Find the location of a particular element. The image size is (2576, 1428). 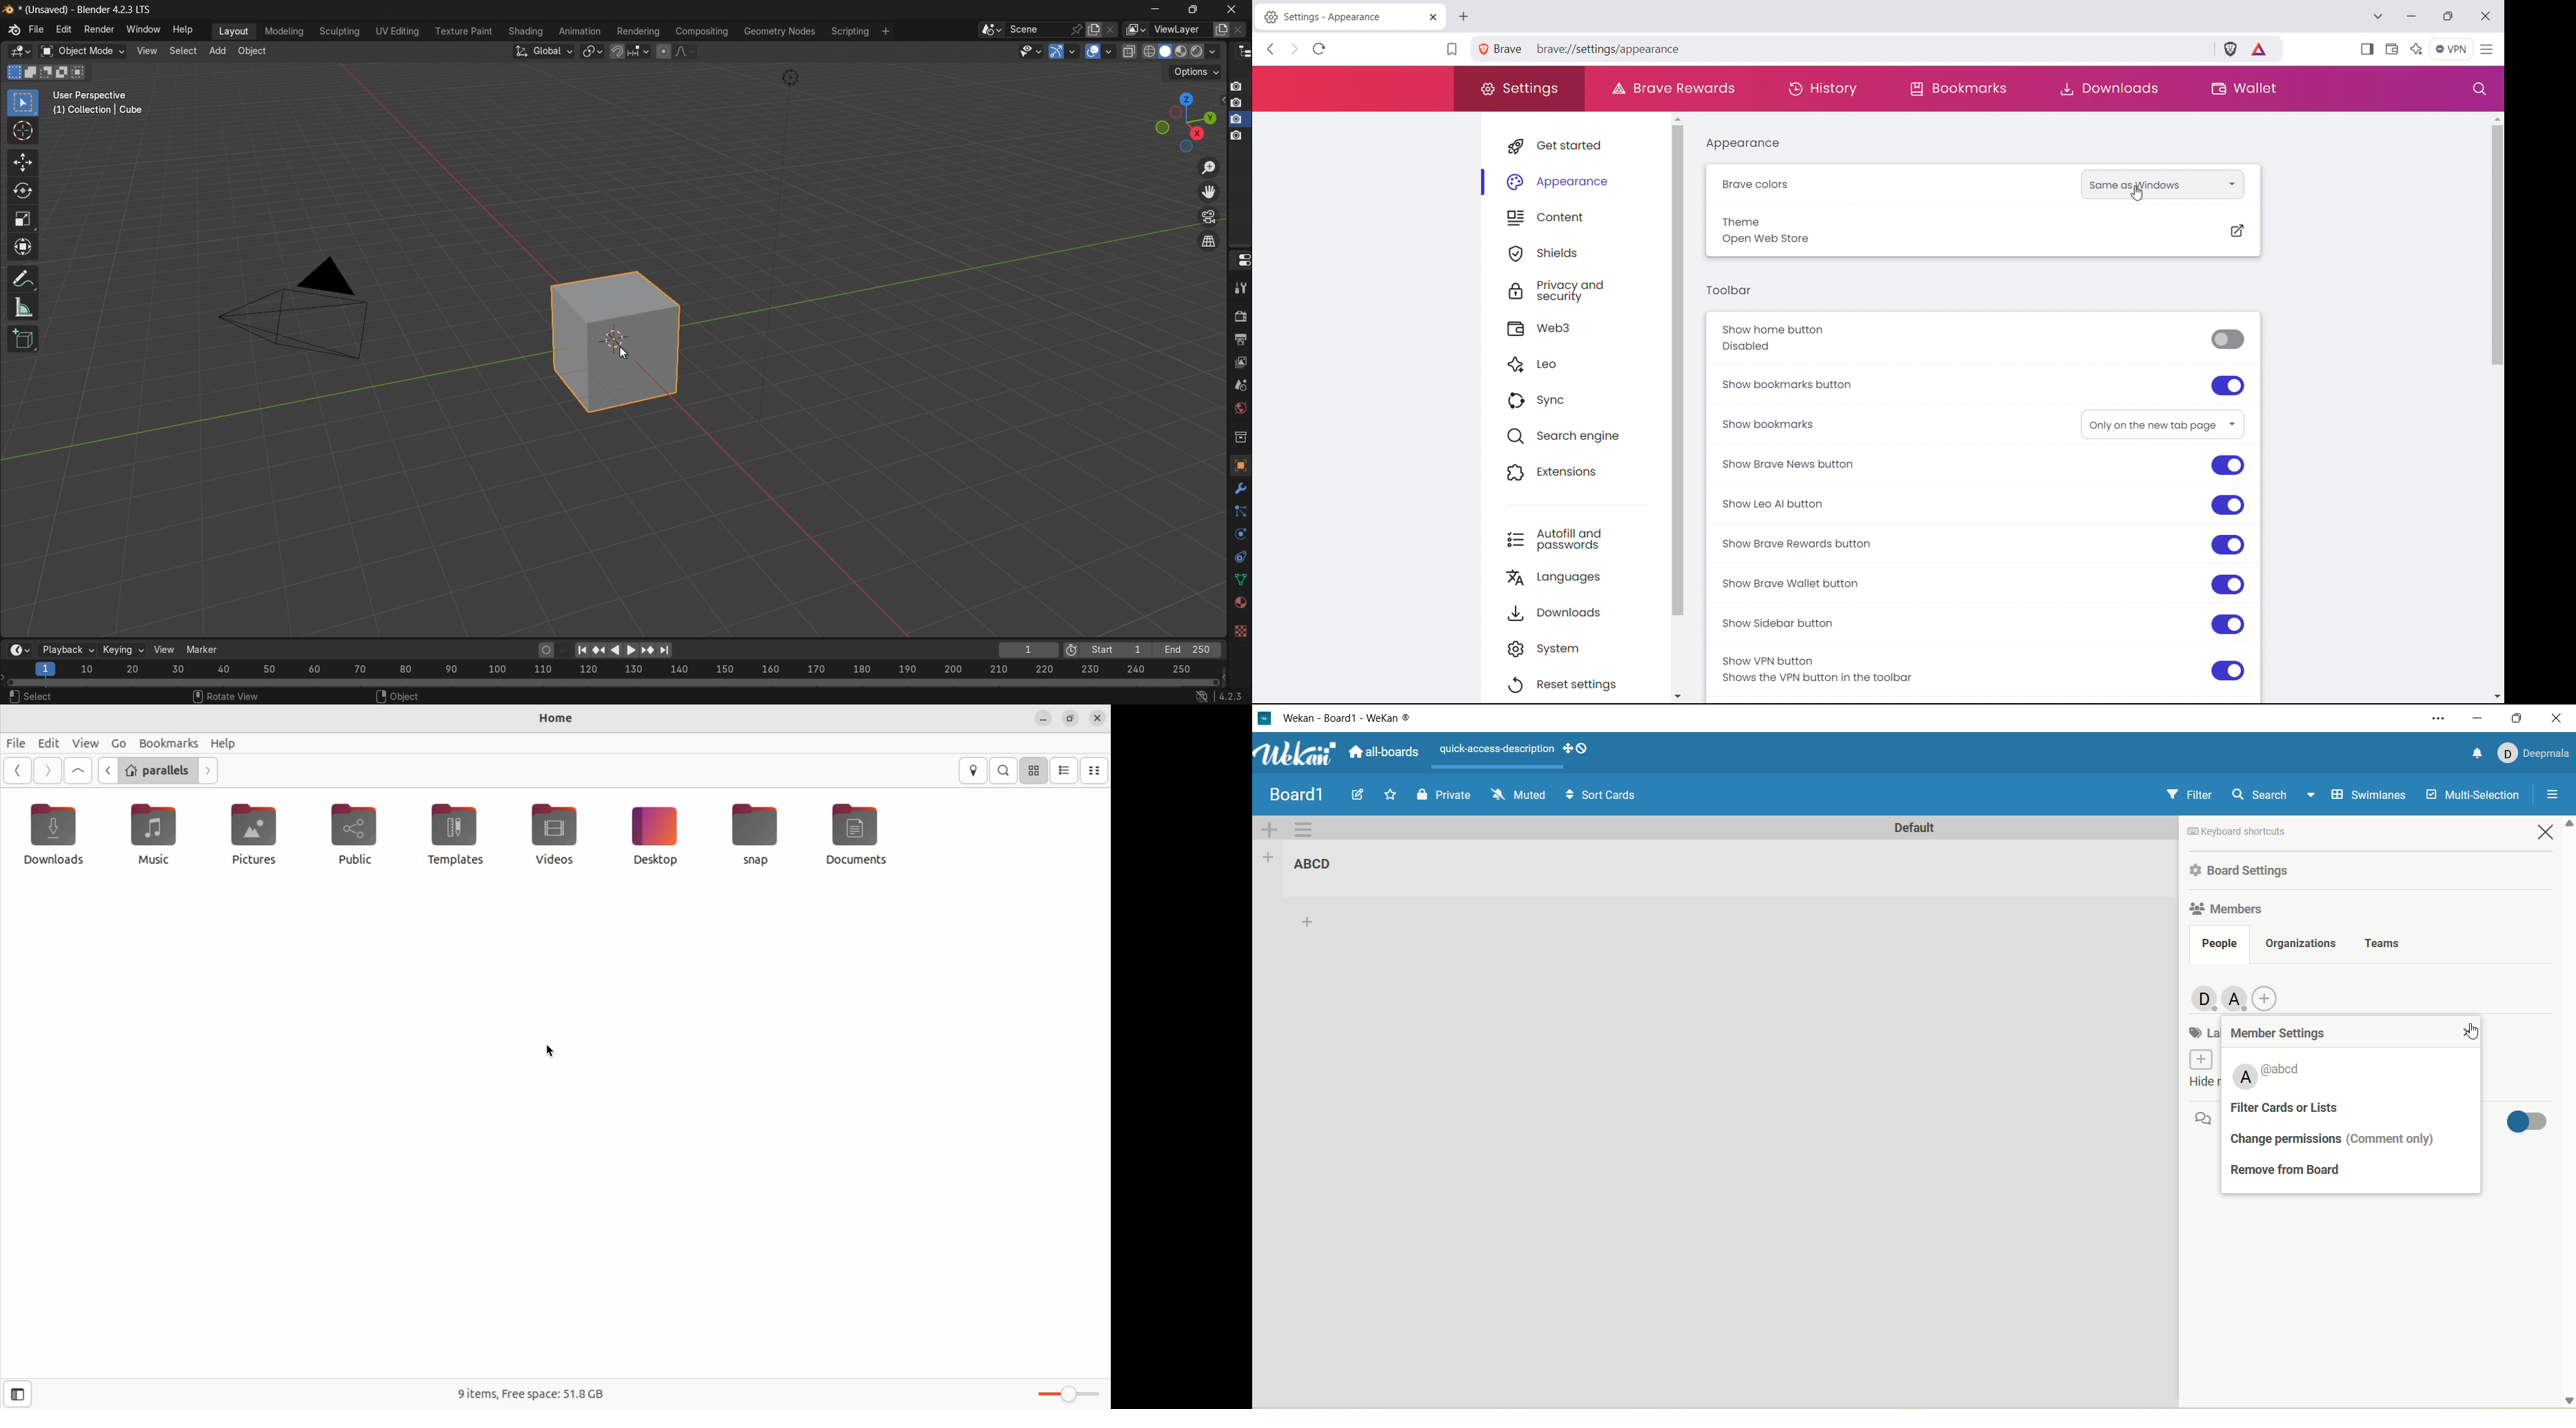

Go next is located at coordinates (209, 769).